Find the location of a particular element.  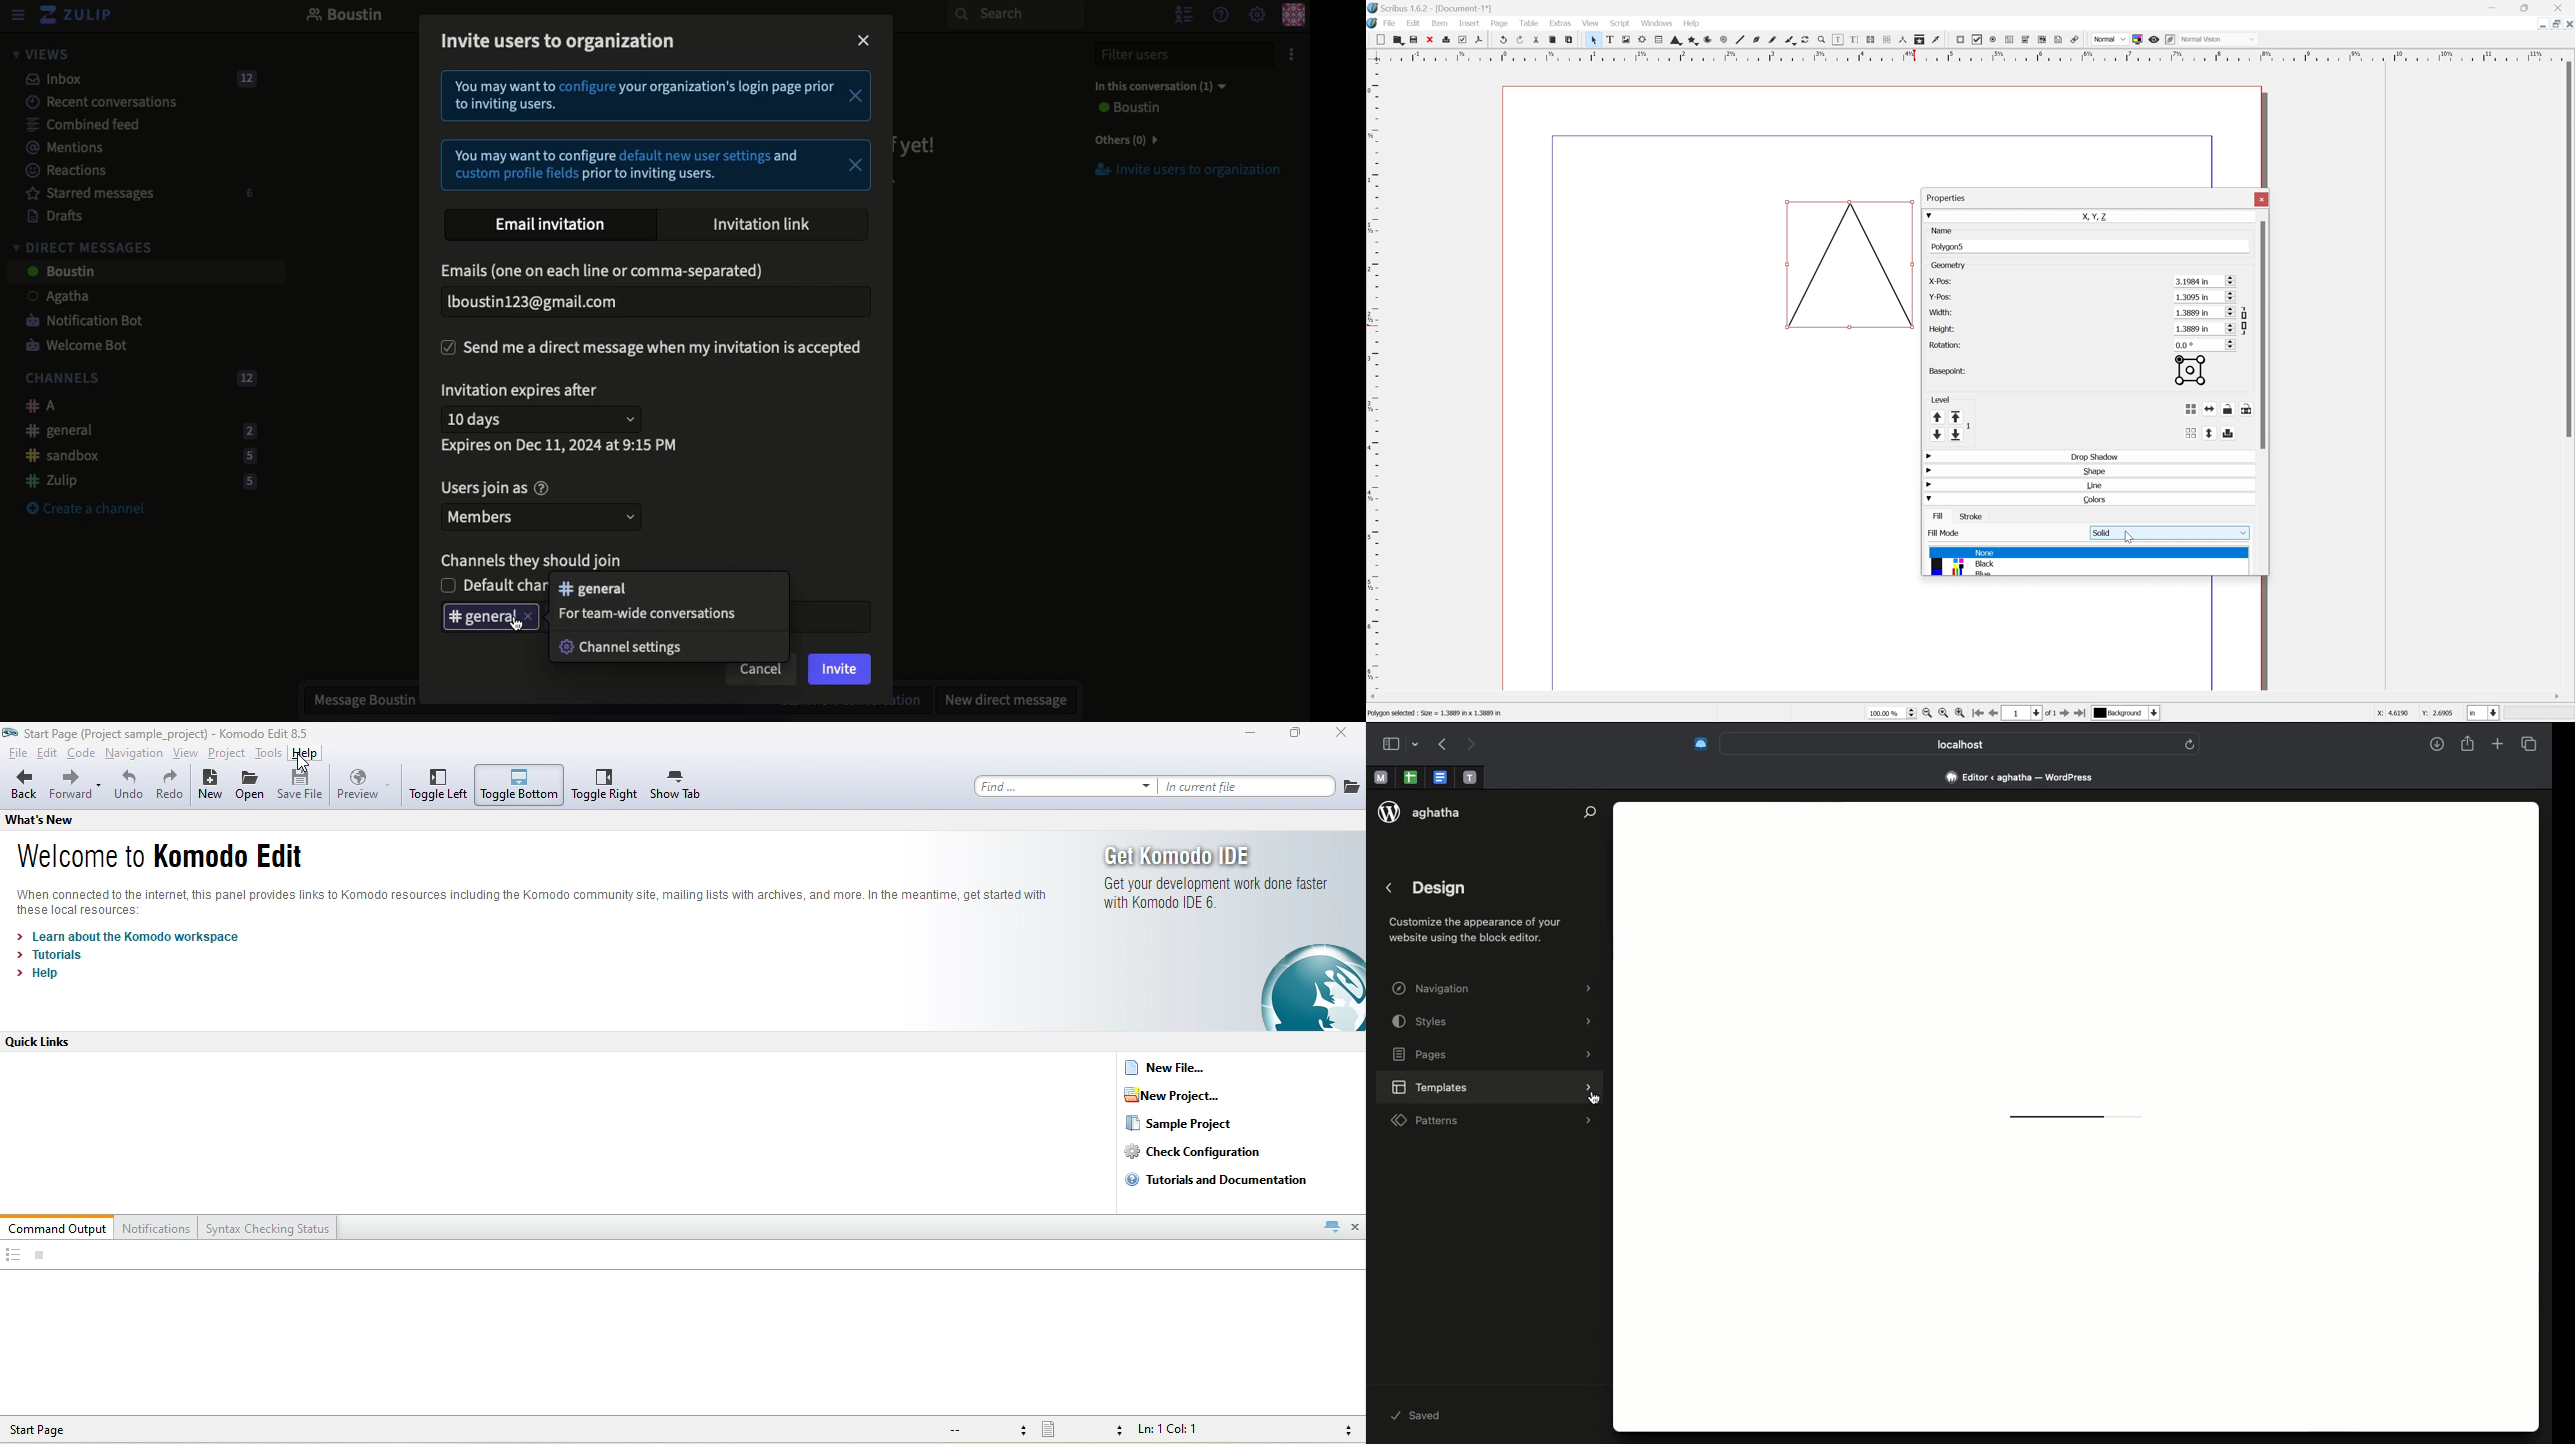

Edit text with story editor is located at coordinates (1851, 40).